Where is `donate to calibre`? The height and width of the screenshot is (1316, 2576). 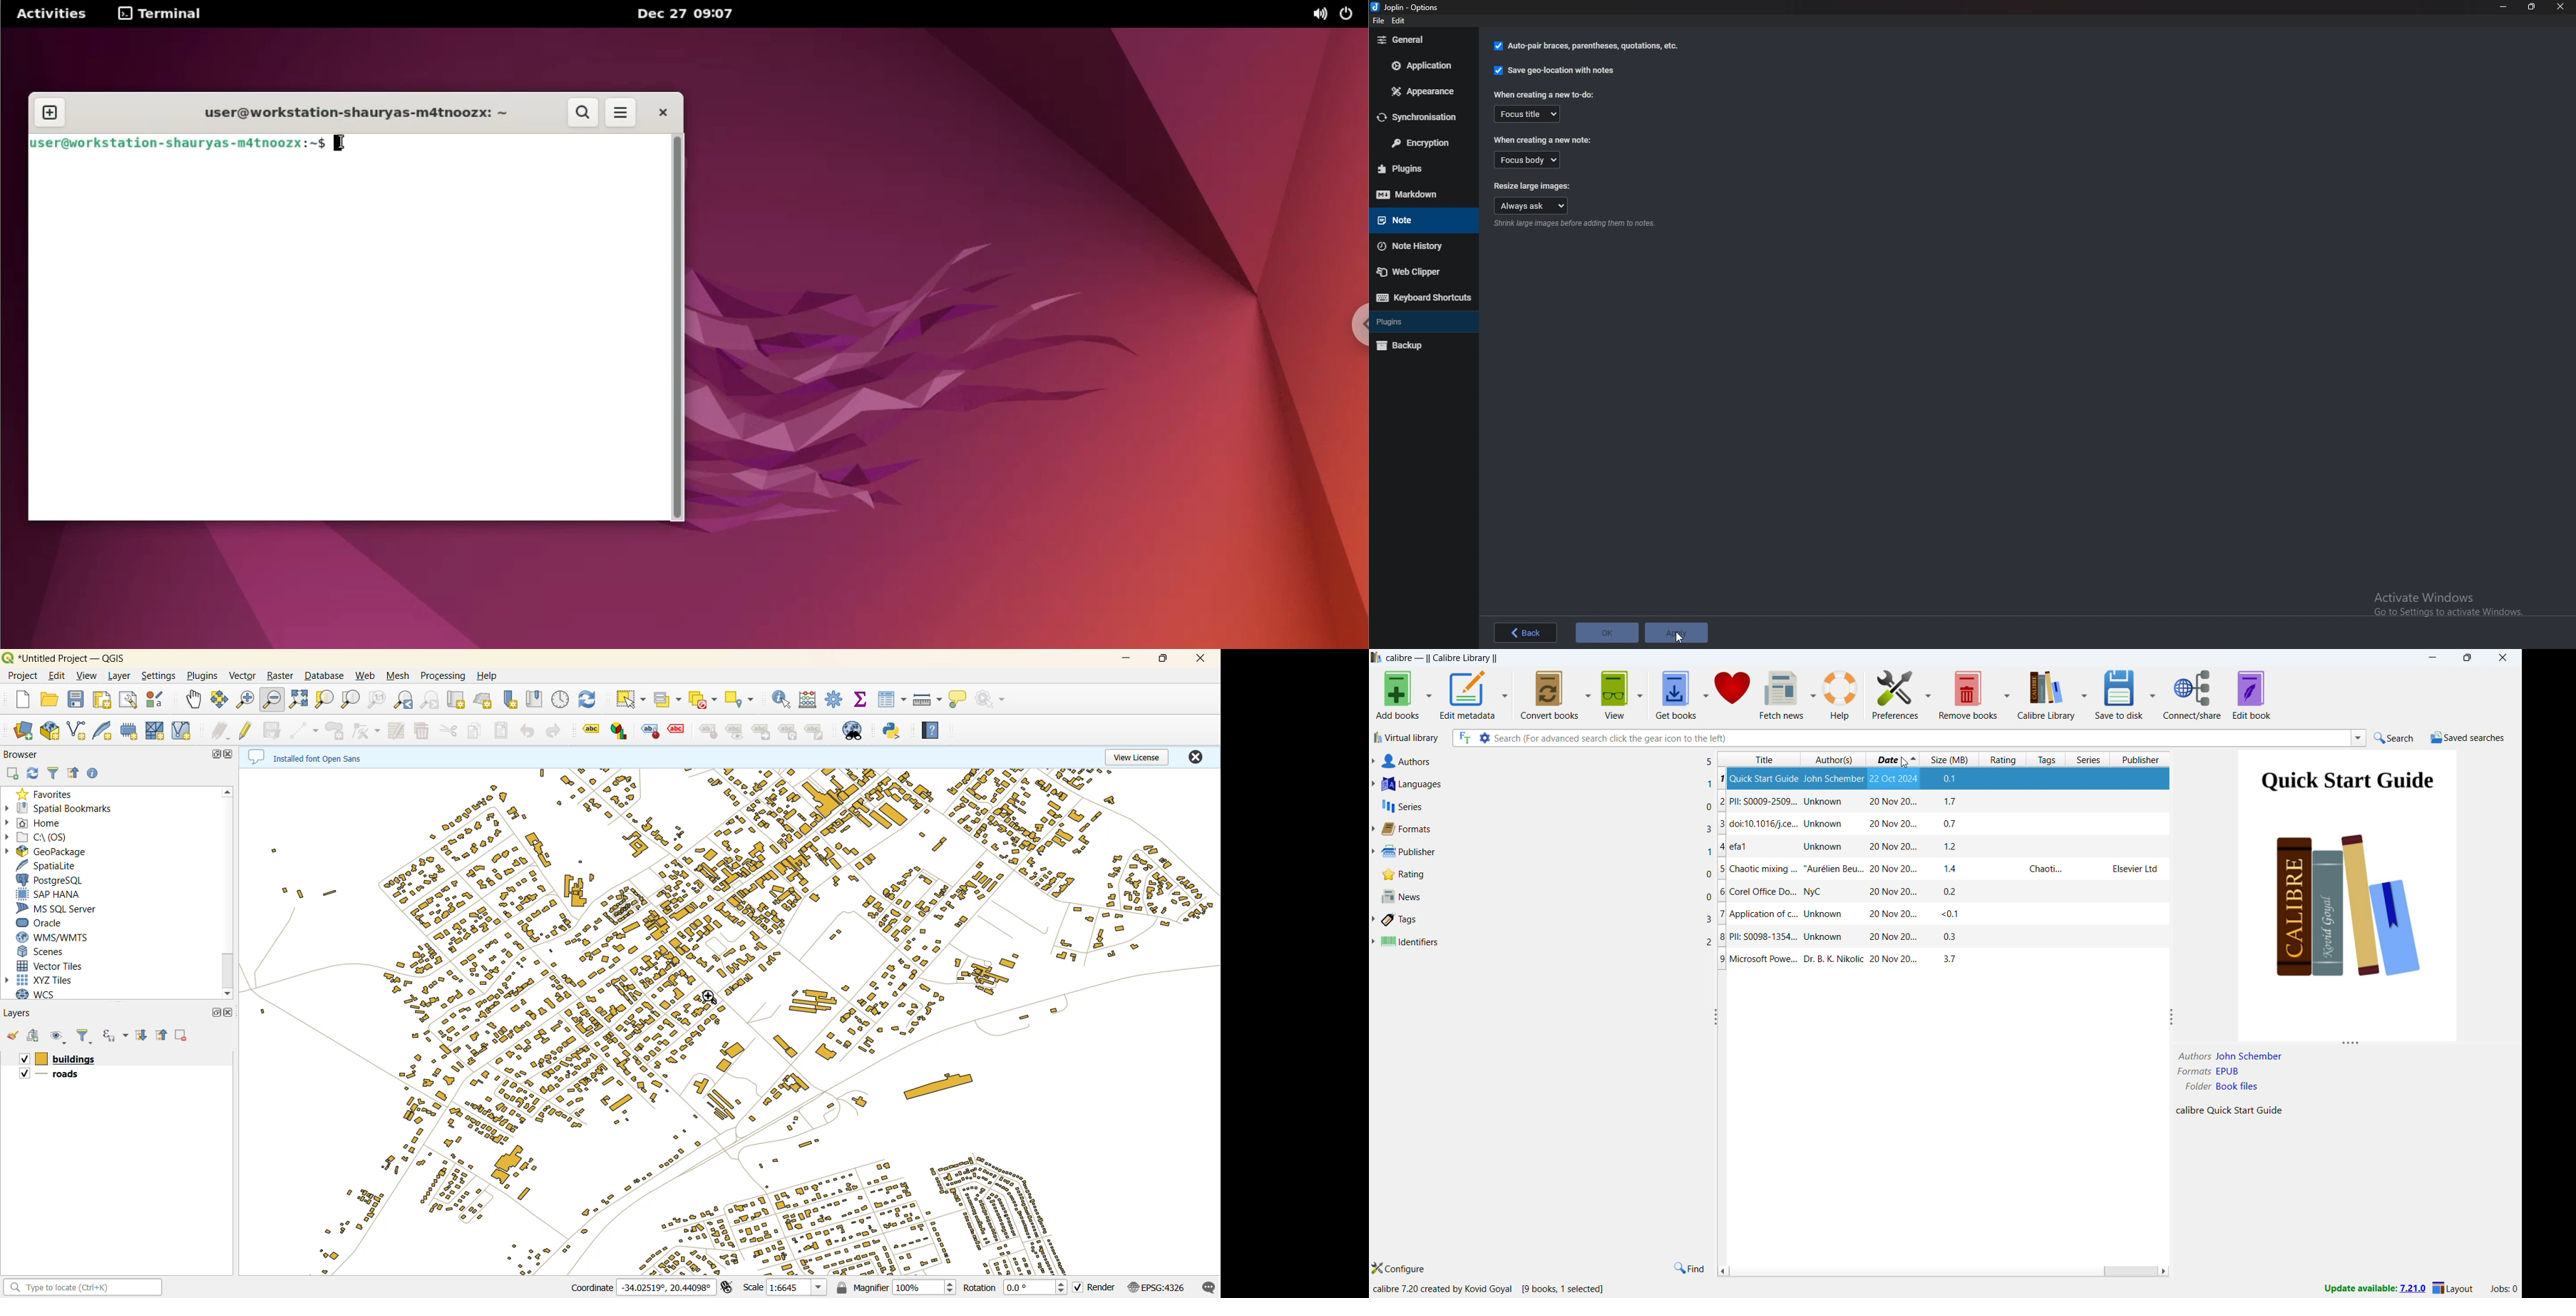 donate to calibre is located at coordinates (1732, 693).